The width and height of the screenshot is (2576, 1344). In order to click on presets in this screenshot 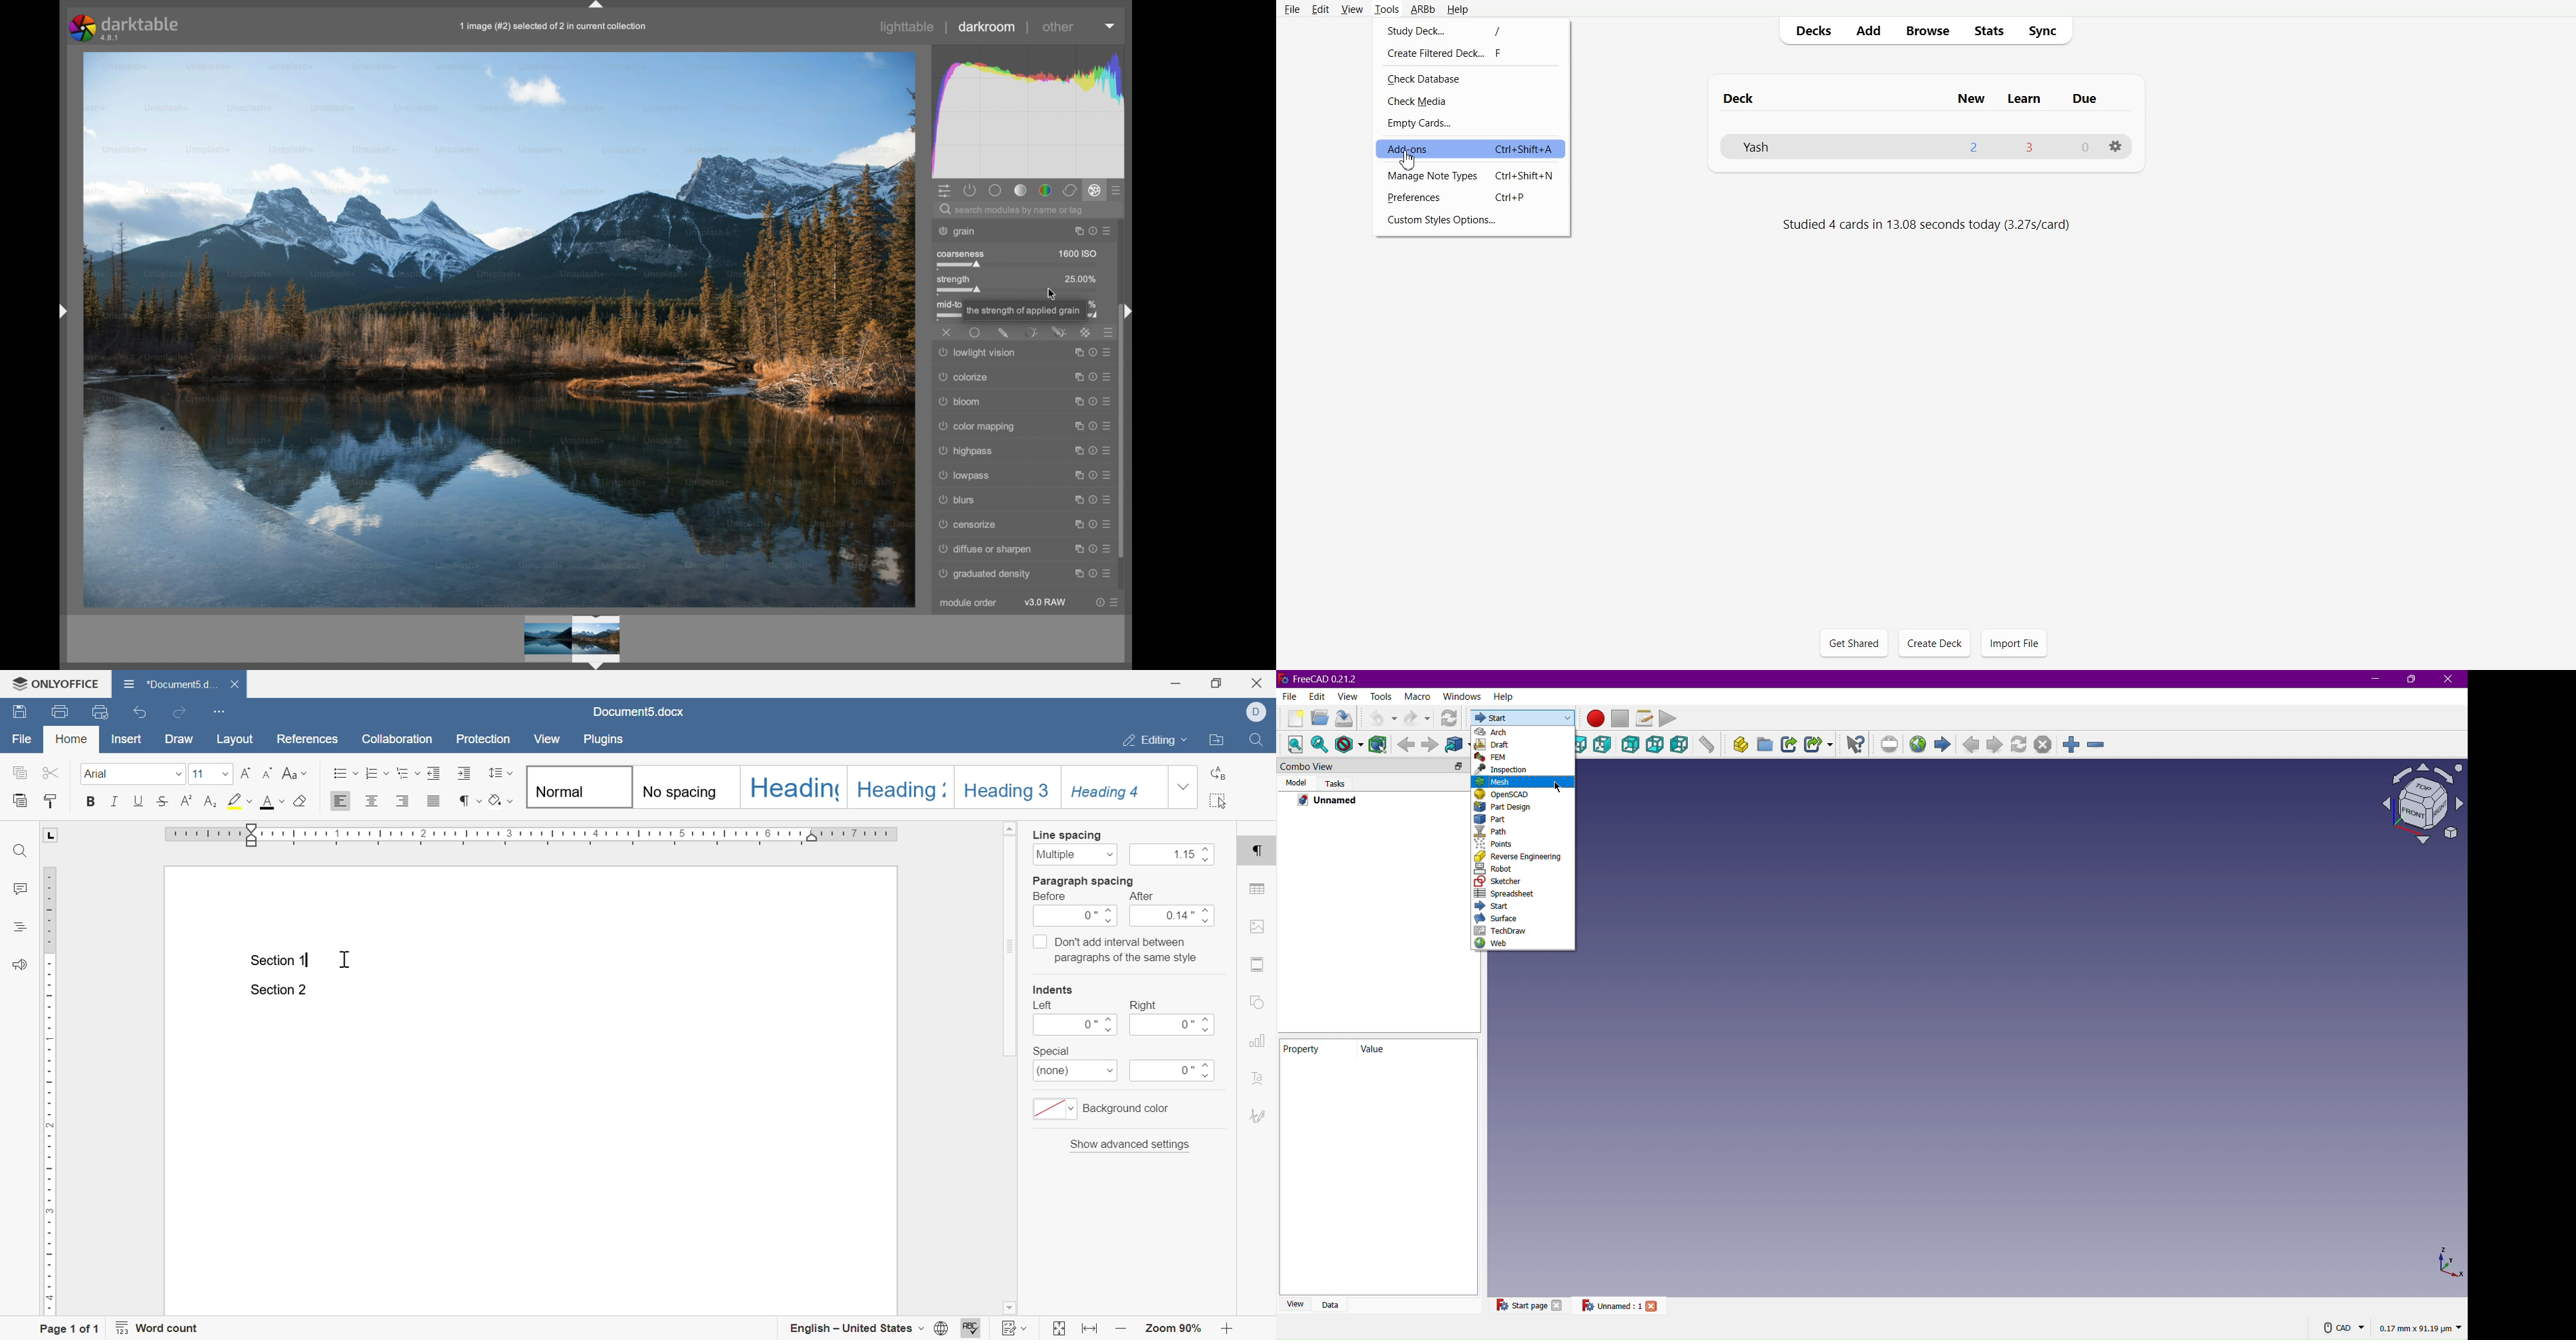, I will do `click(1110, 550)`.